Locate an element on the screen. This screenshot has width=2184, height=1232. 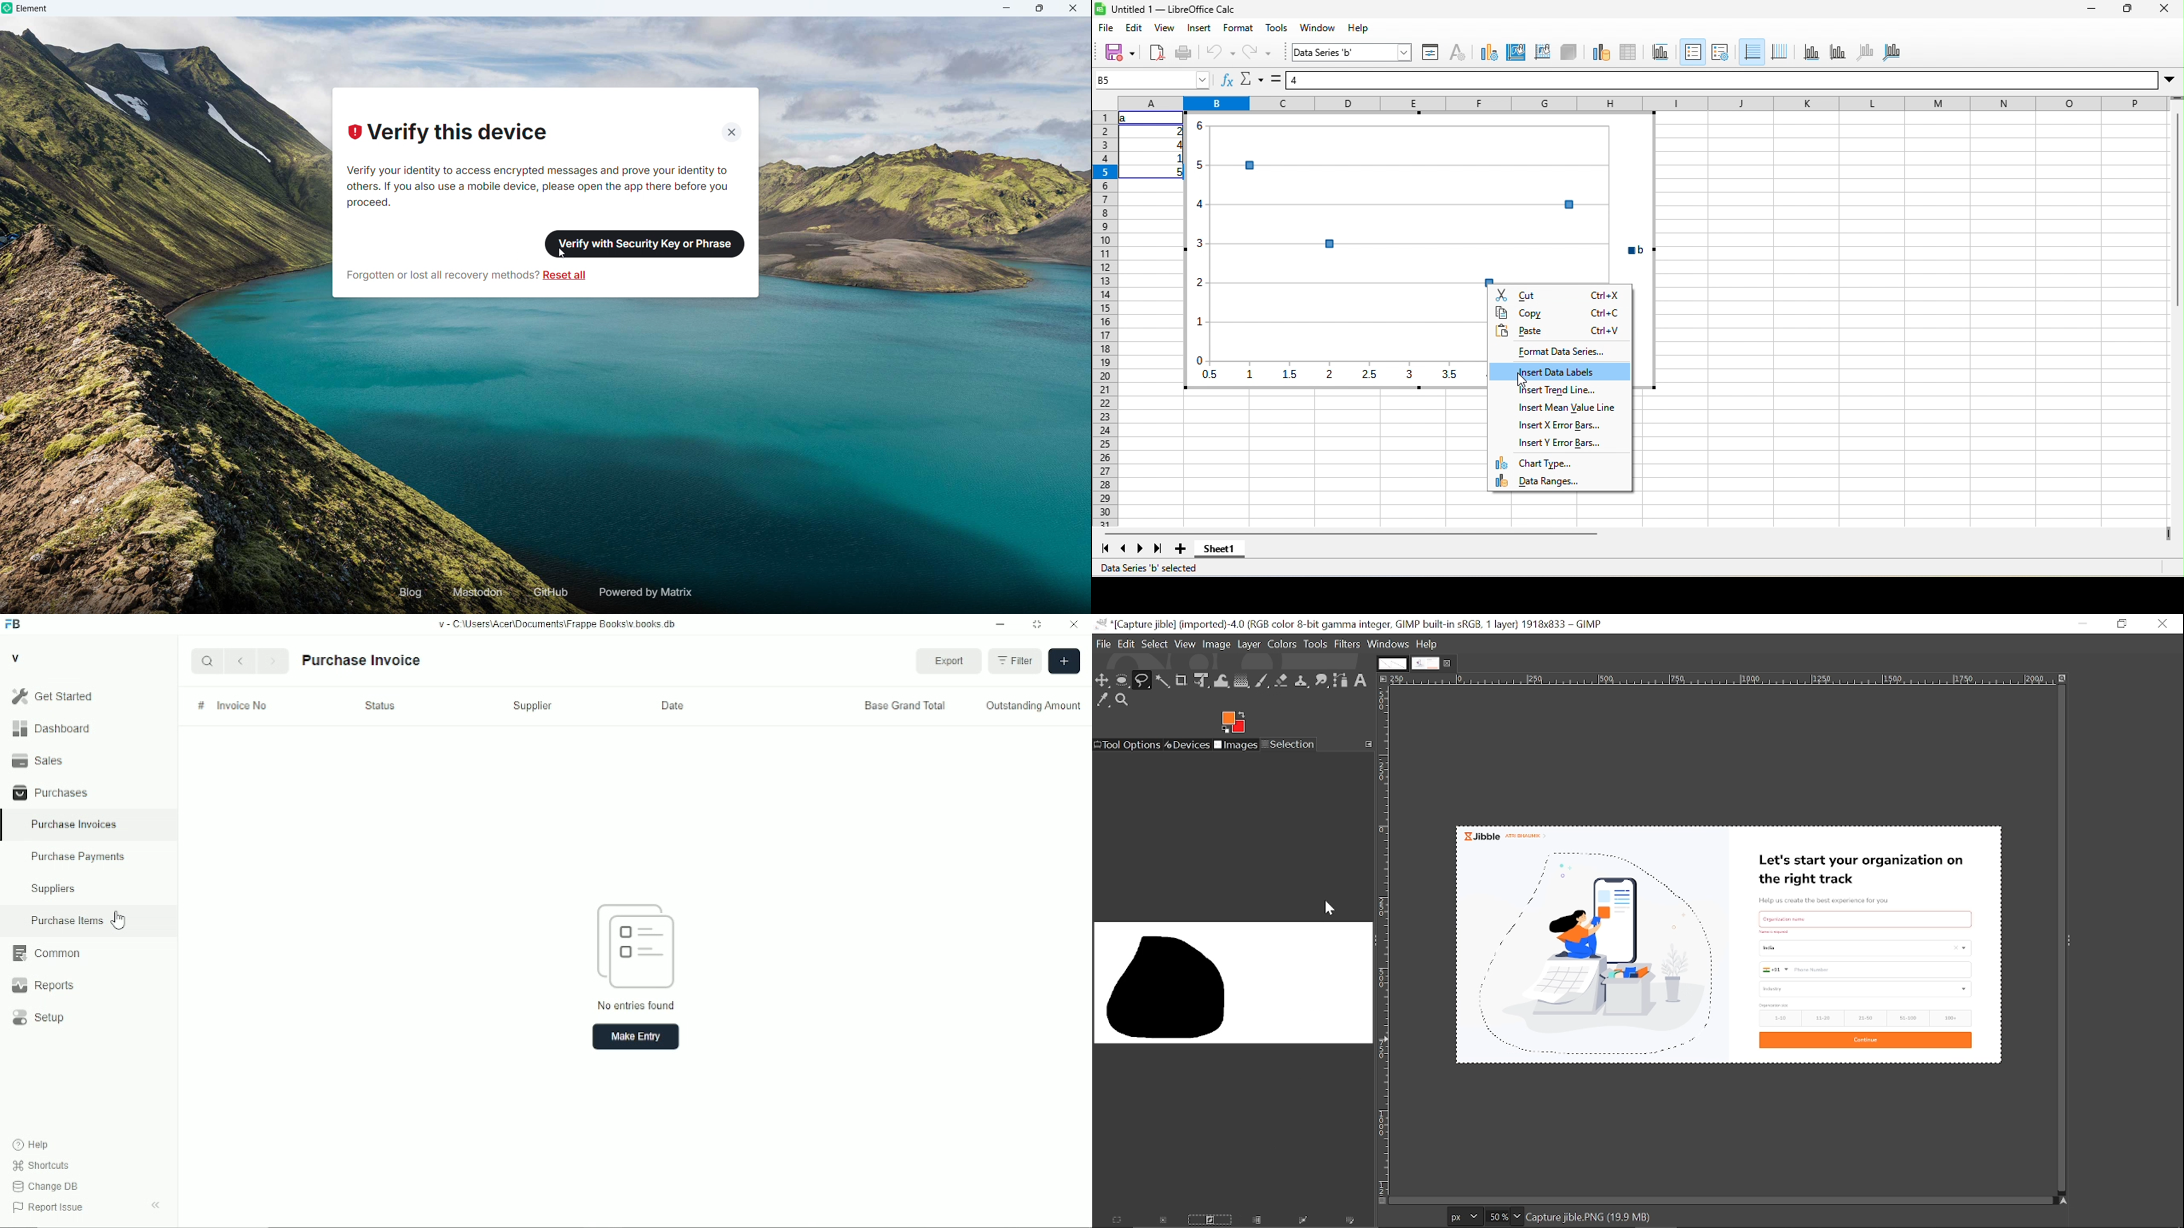
suppliers is located at coordinates (53, 889).